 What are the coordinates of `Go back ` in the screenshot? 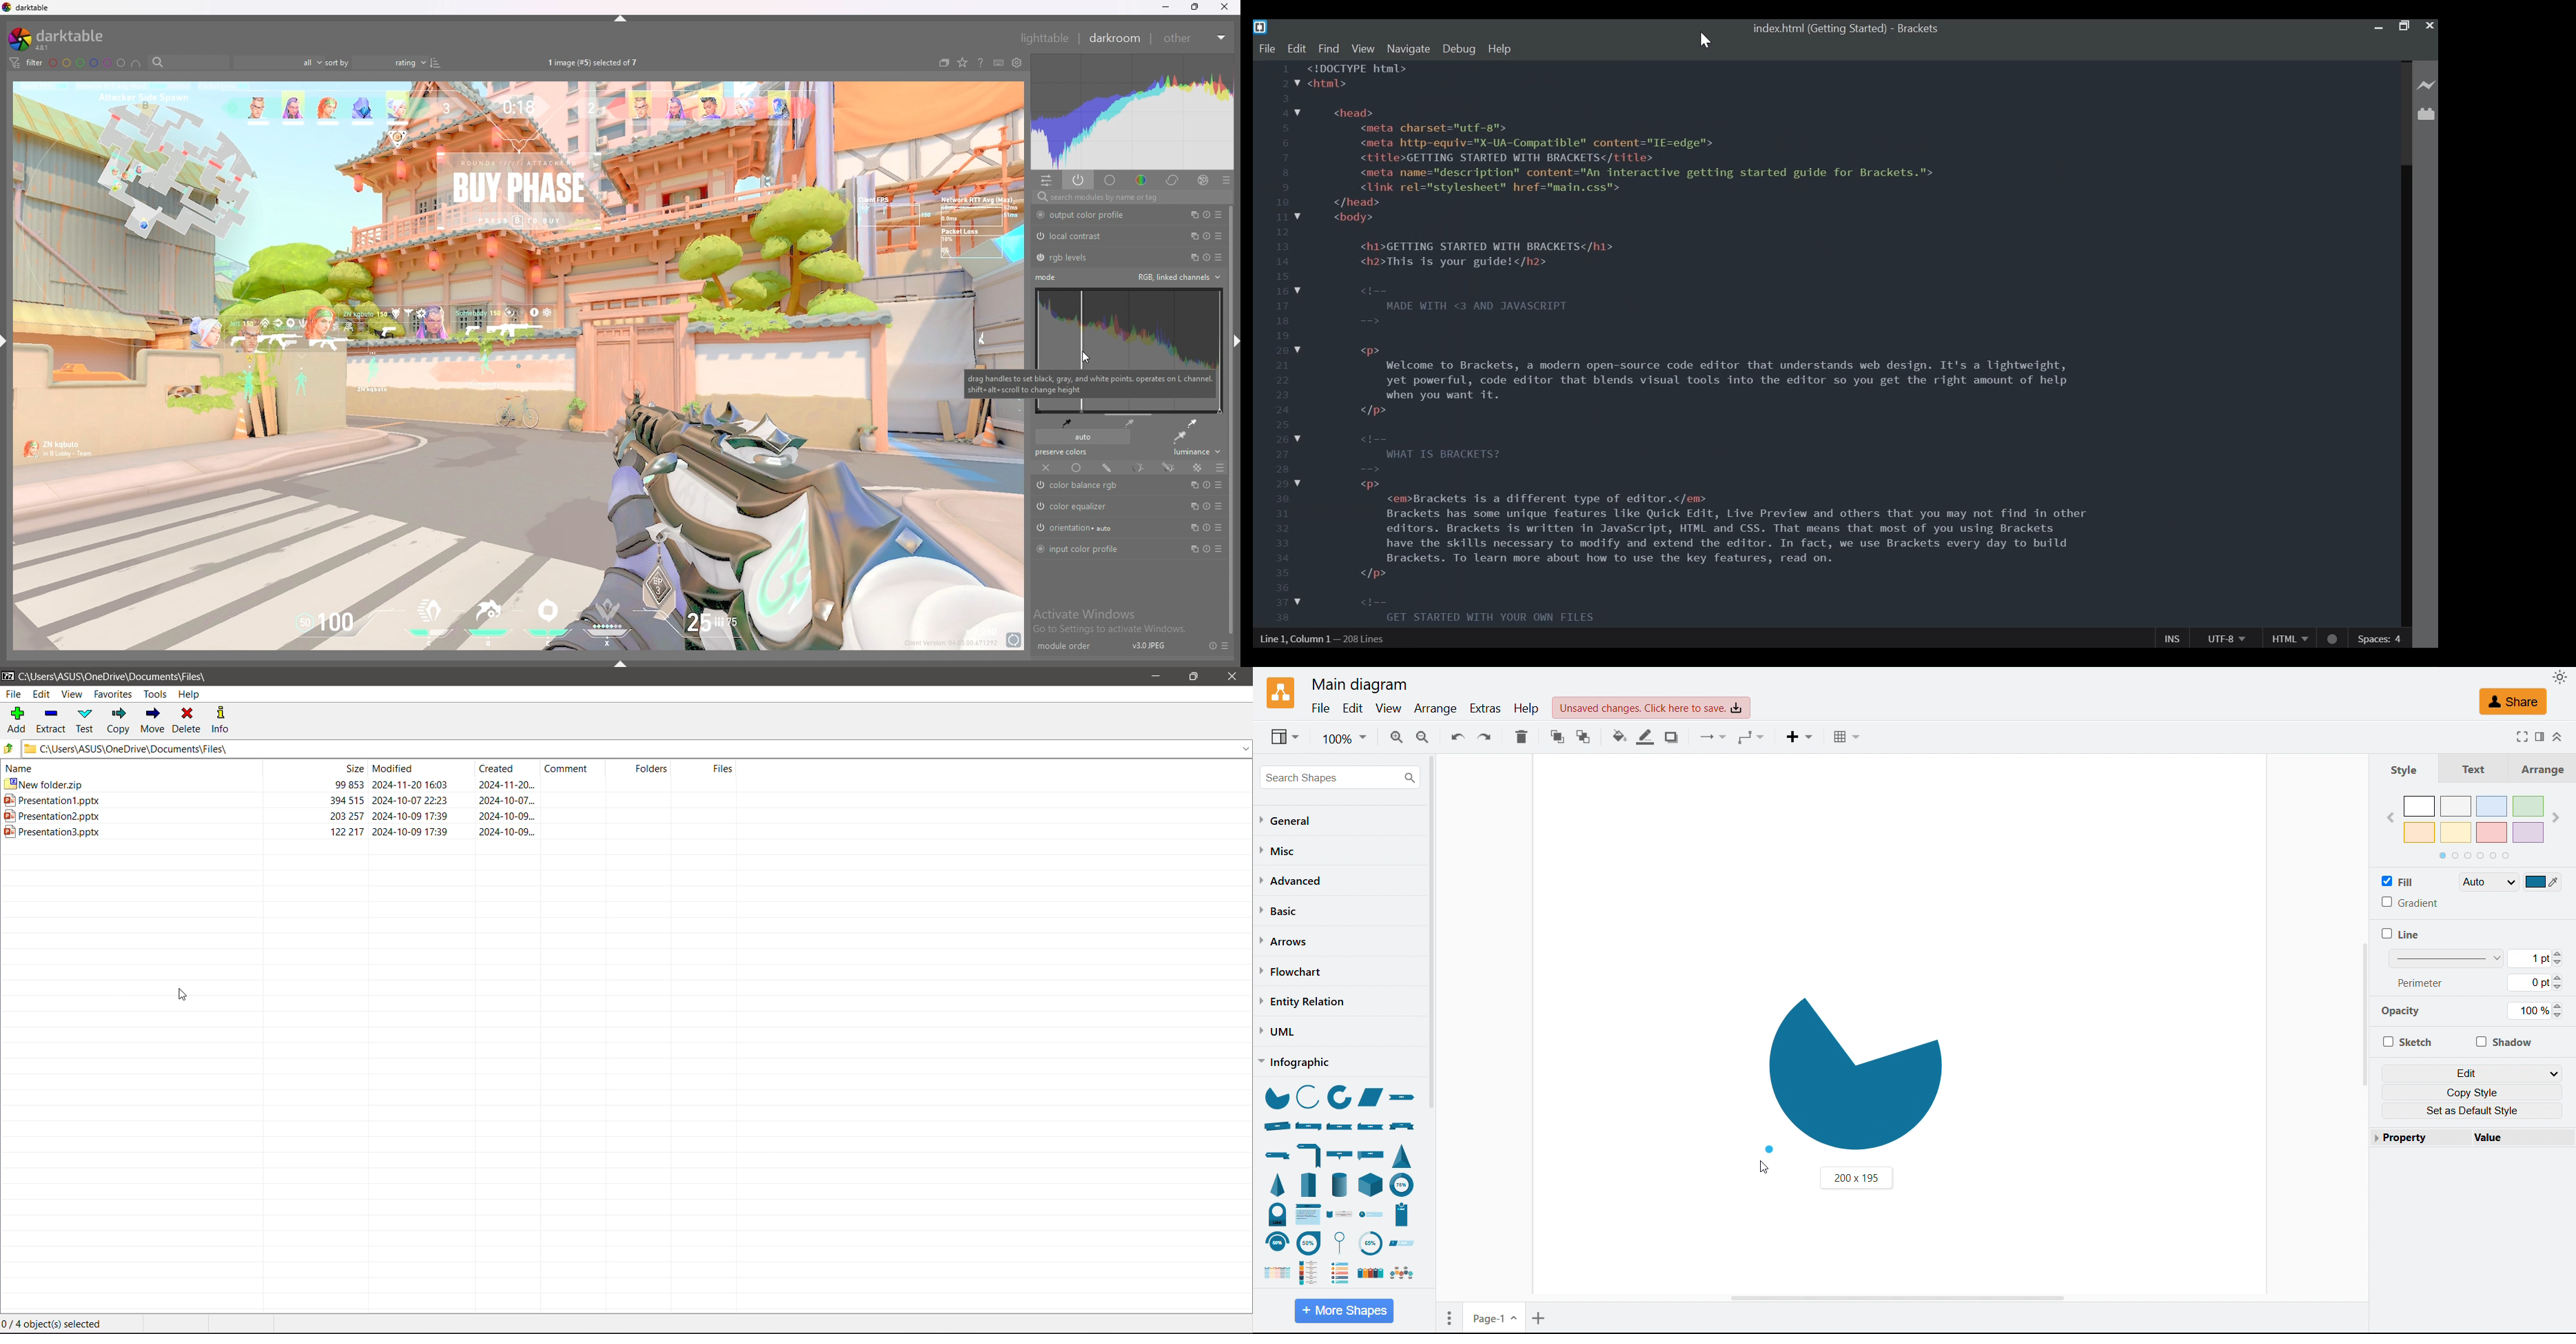 It's located at (2390, 819).